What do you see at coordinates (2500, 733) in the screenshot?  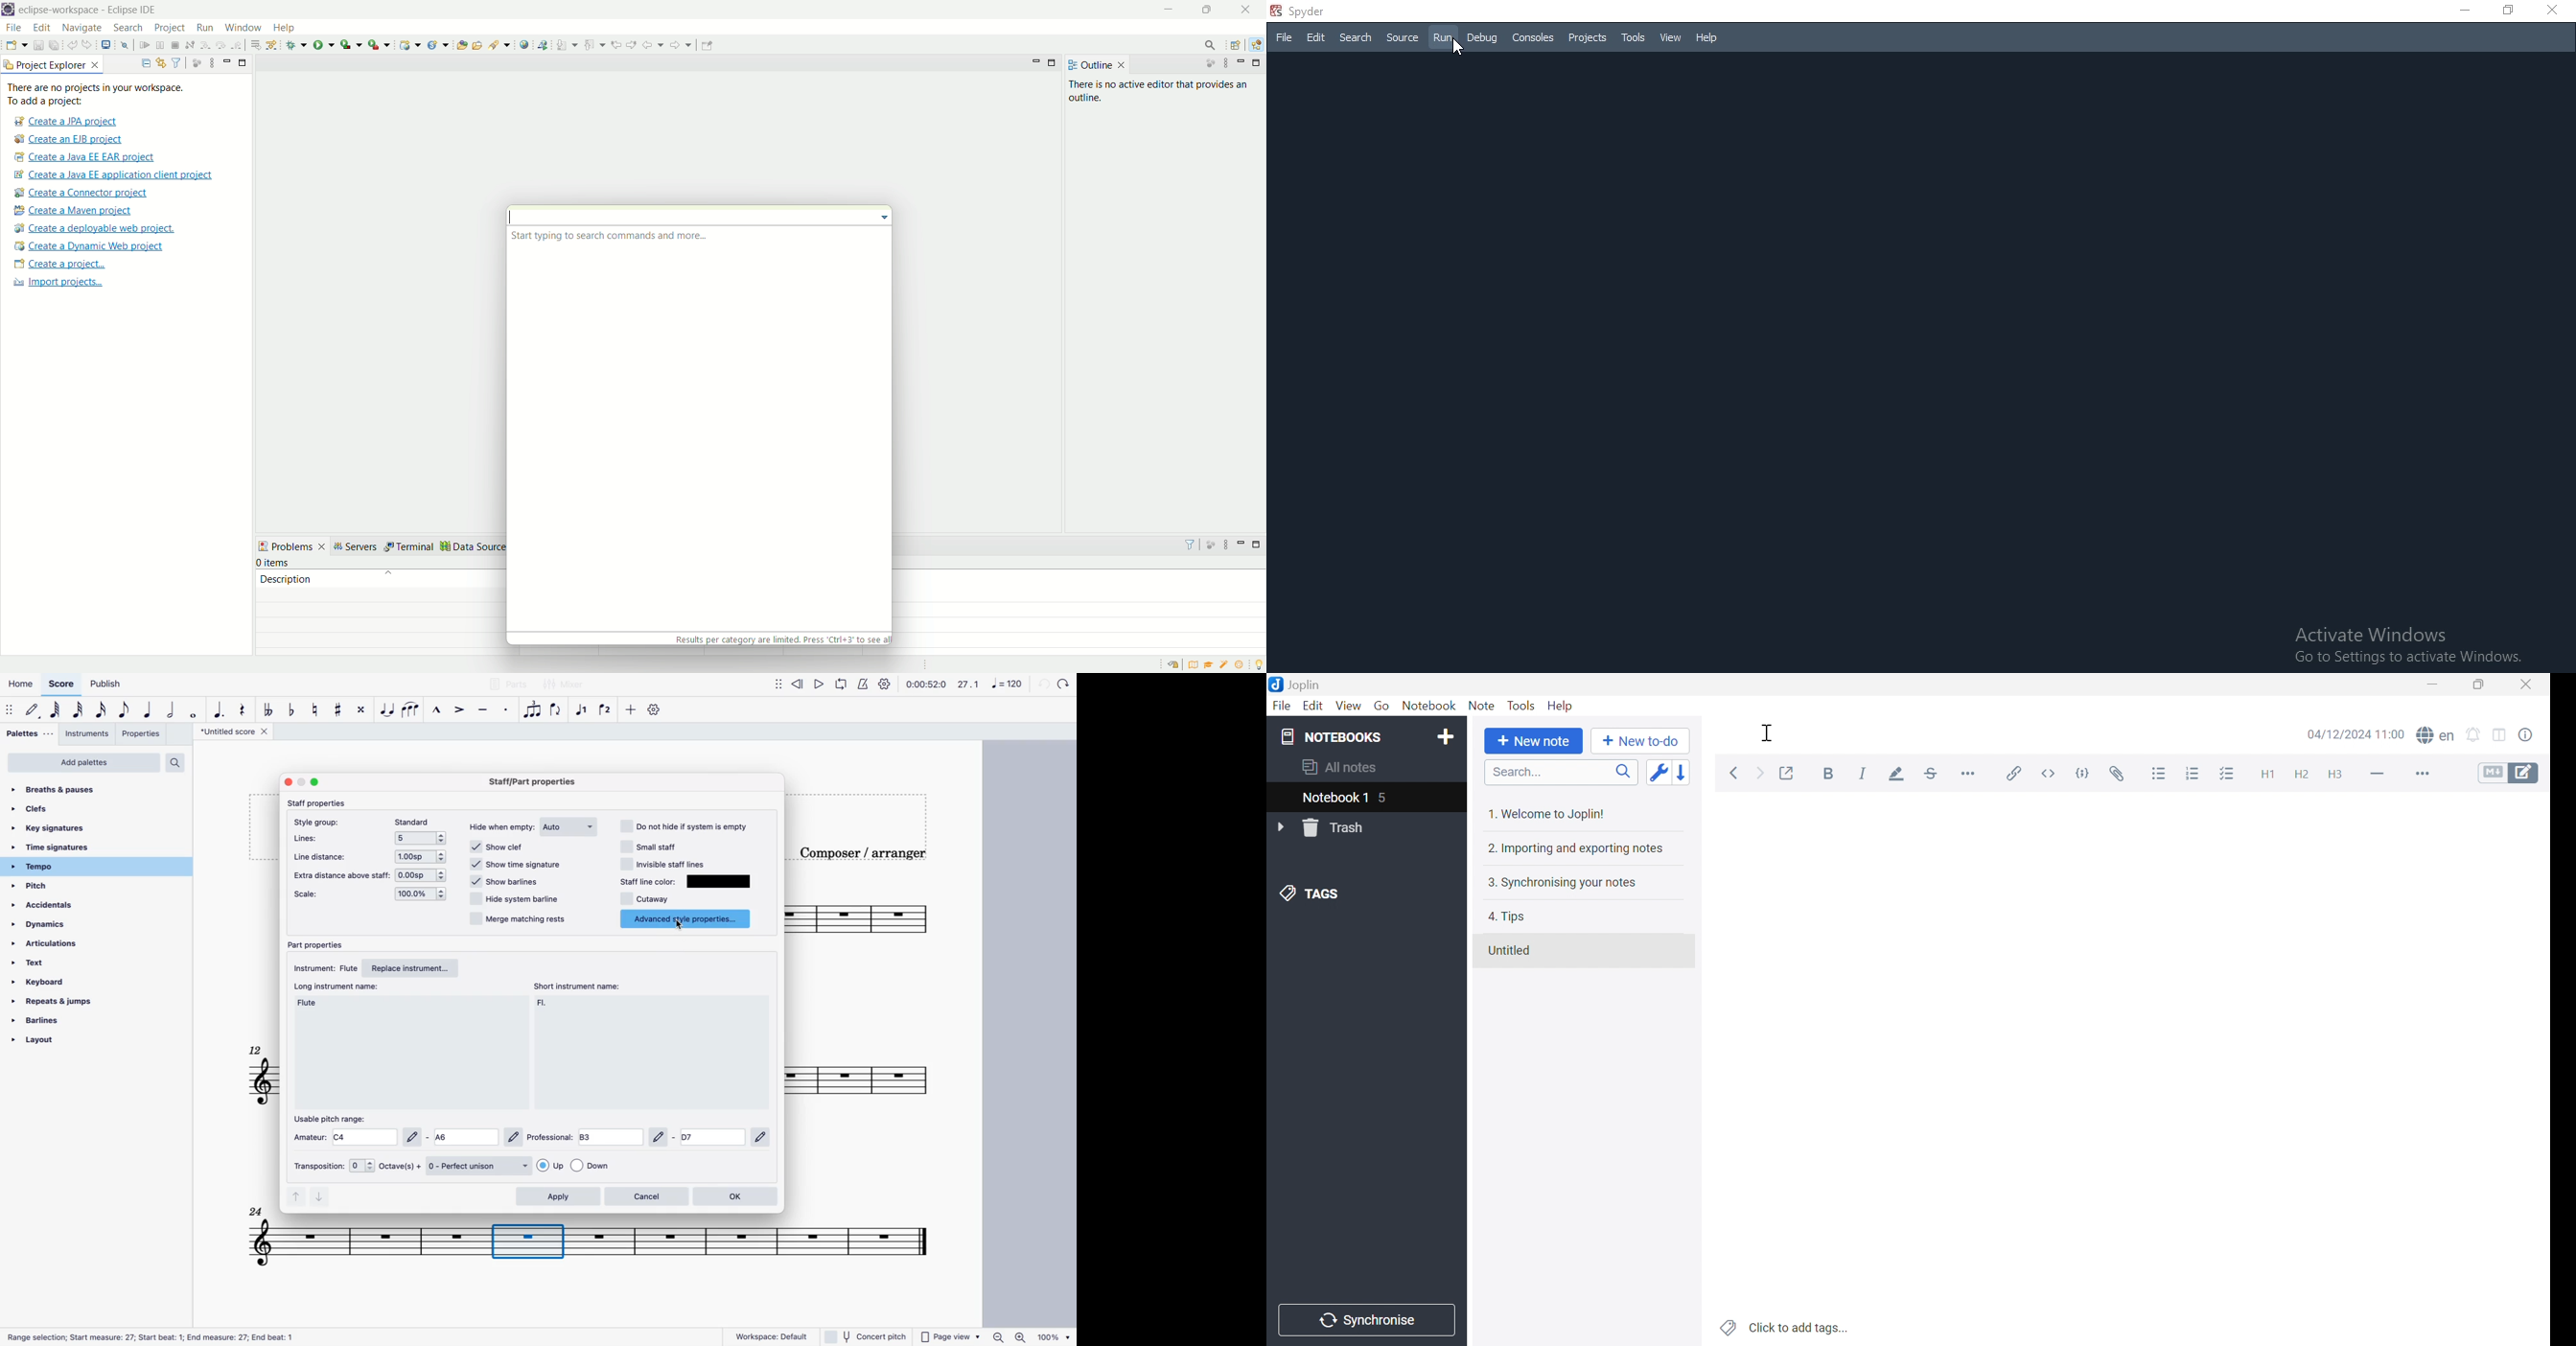 I see `Toggle editors layout` at bounding box center [2500, 733].